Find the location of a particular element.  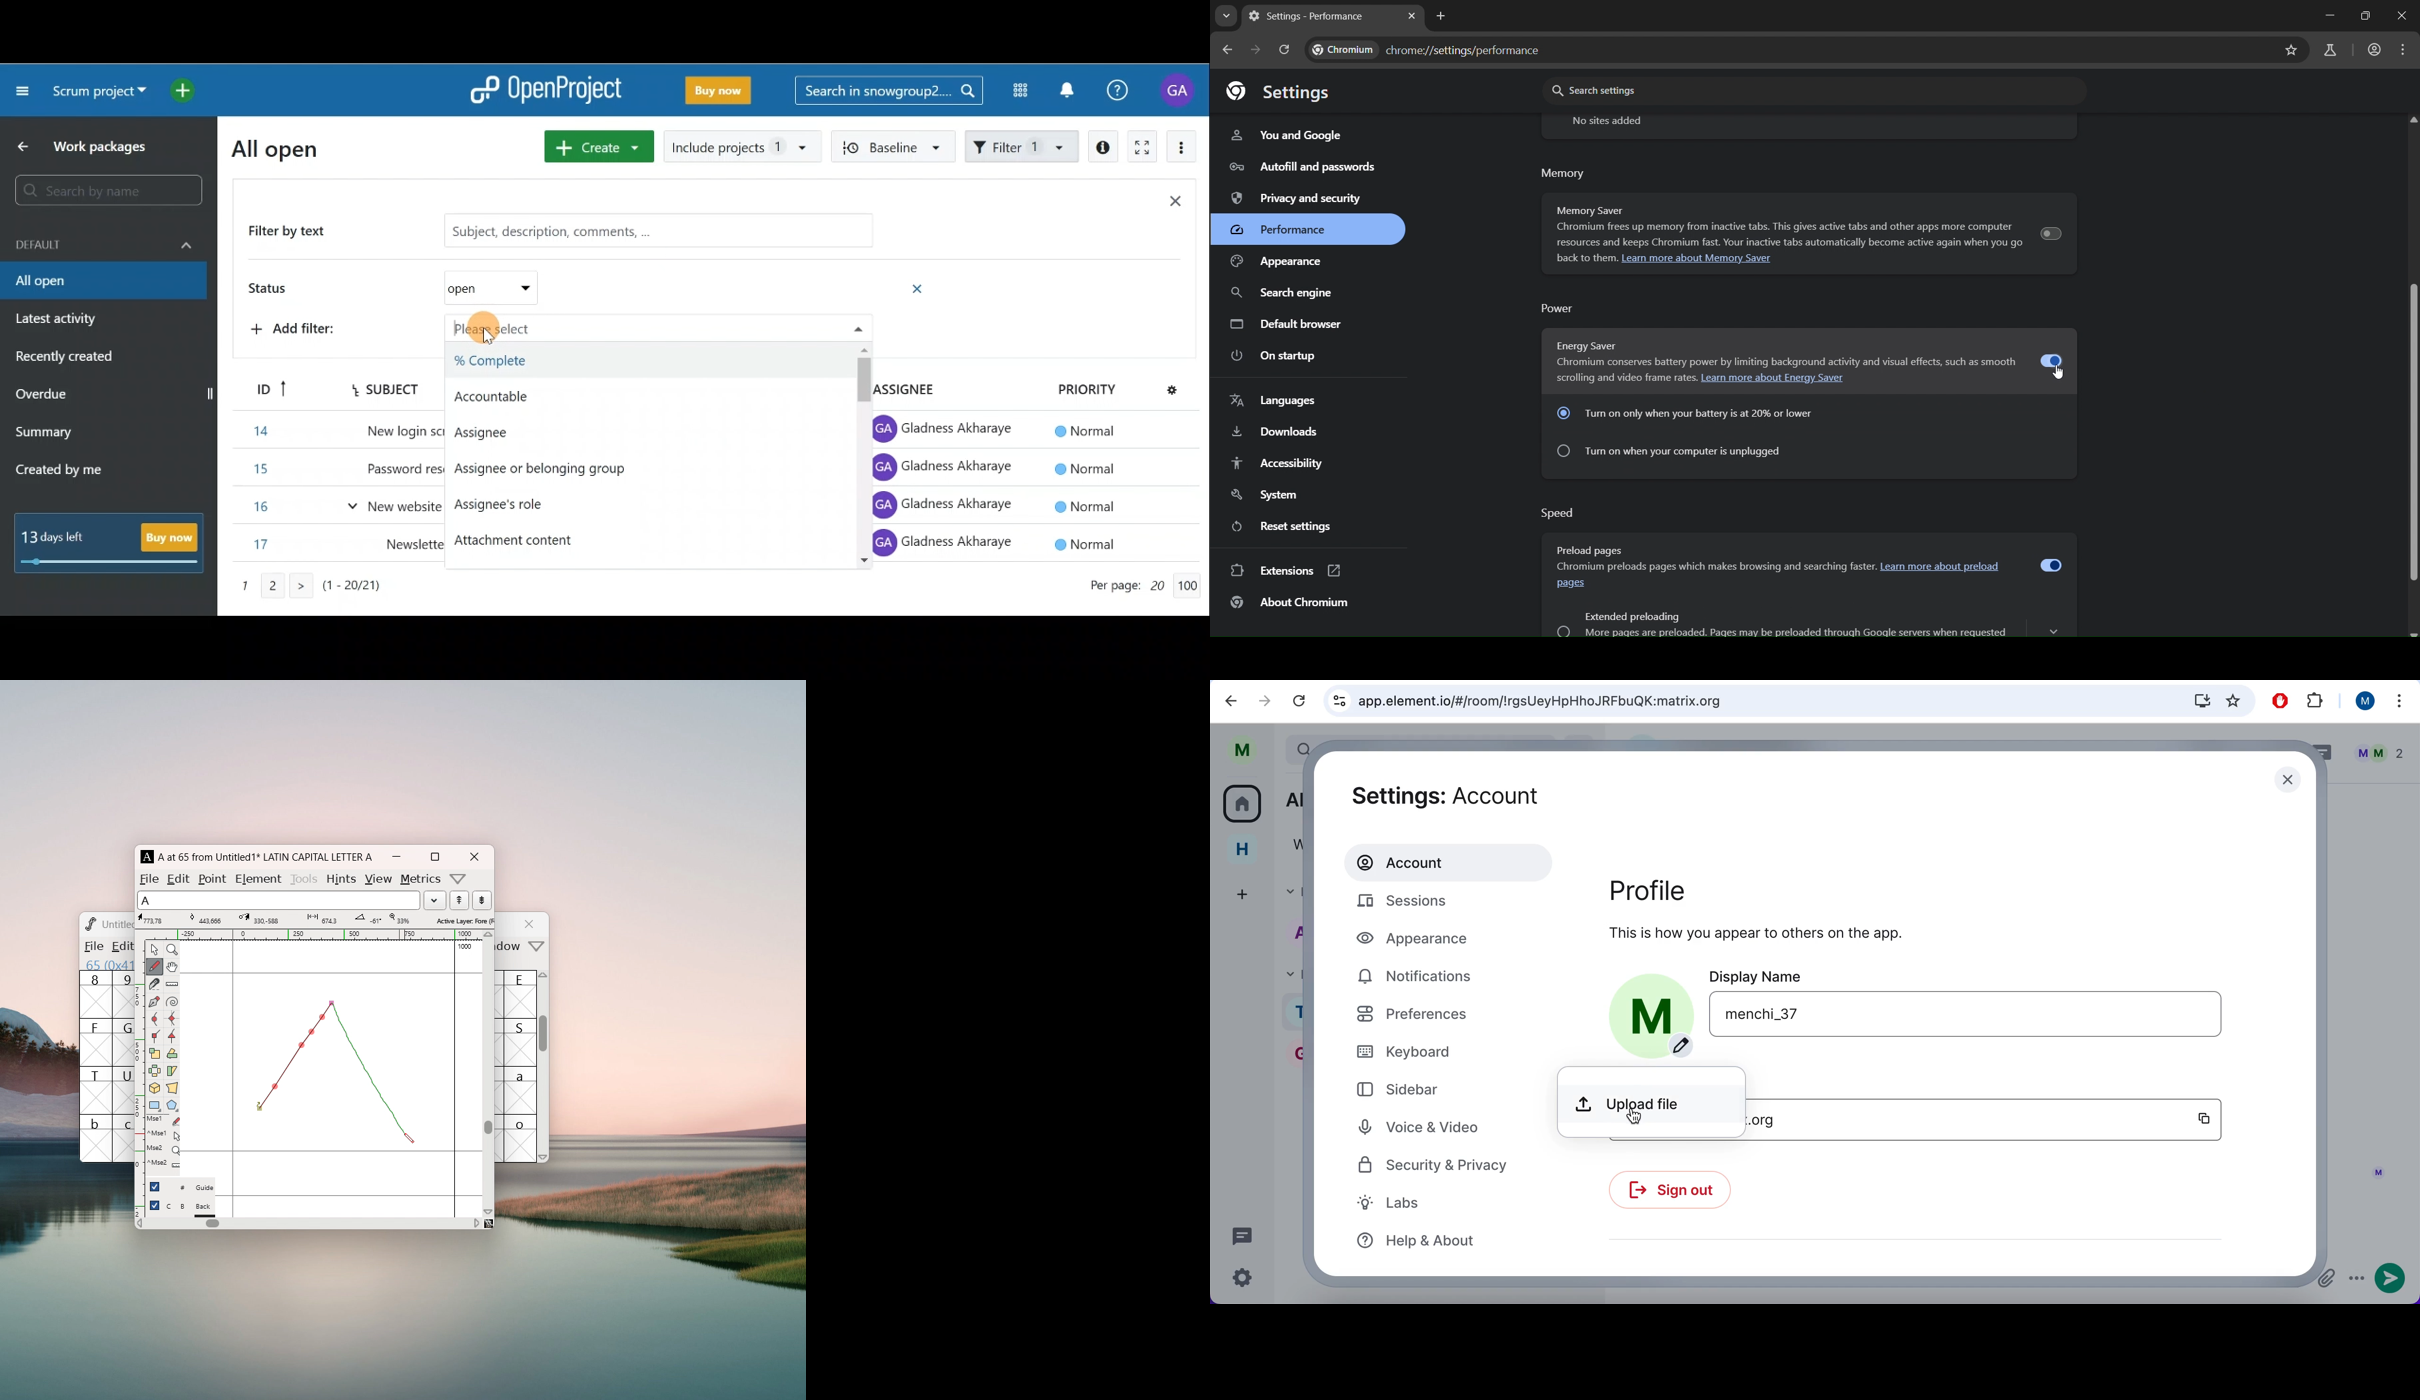

search bar is located at coordinates (1787, 700).